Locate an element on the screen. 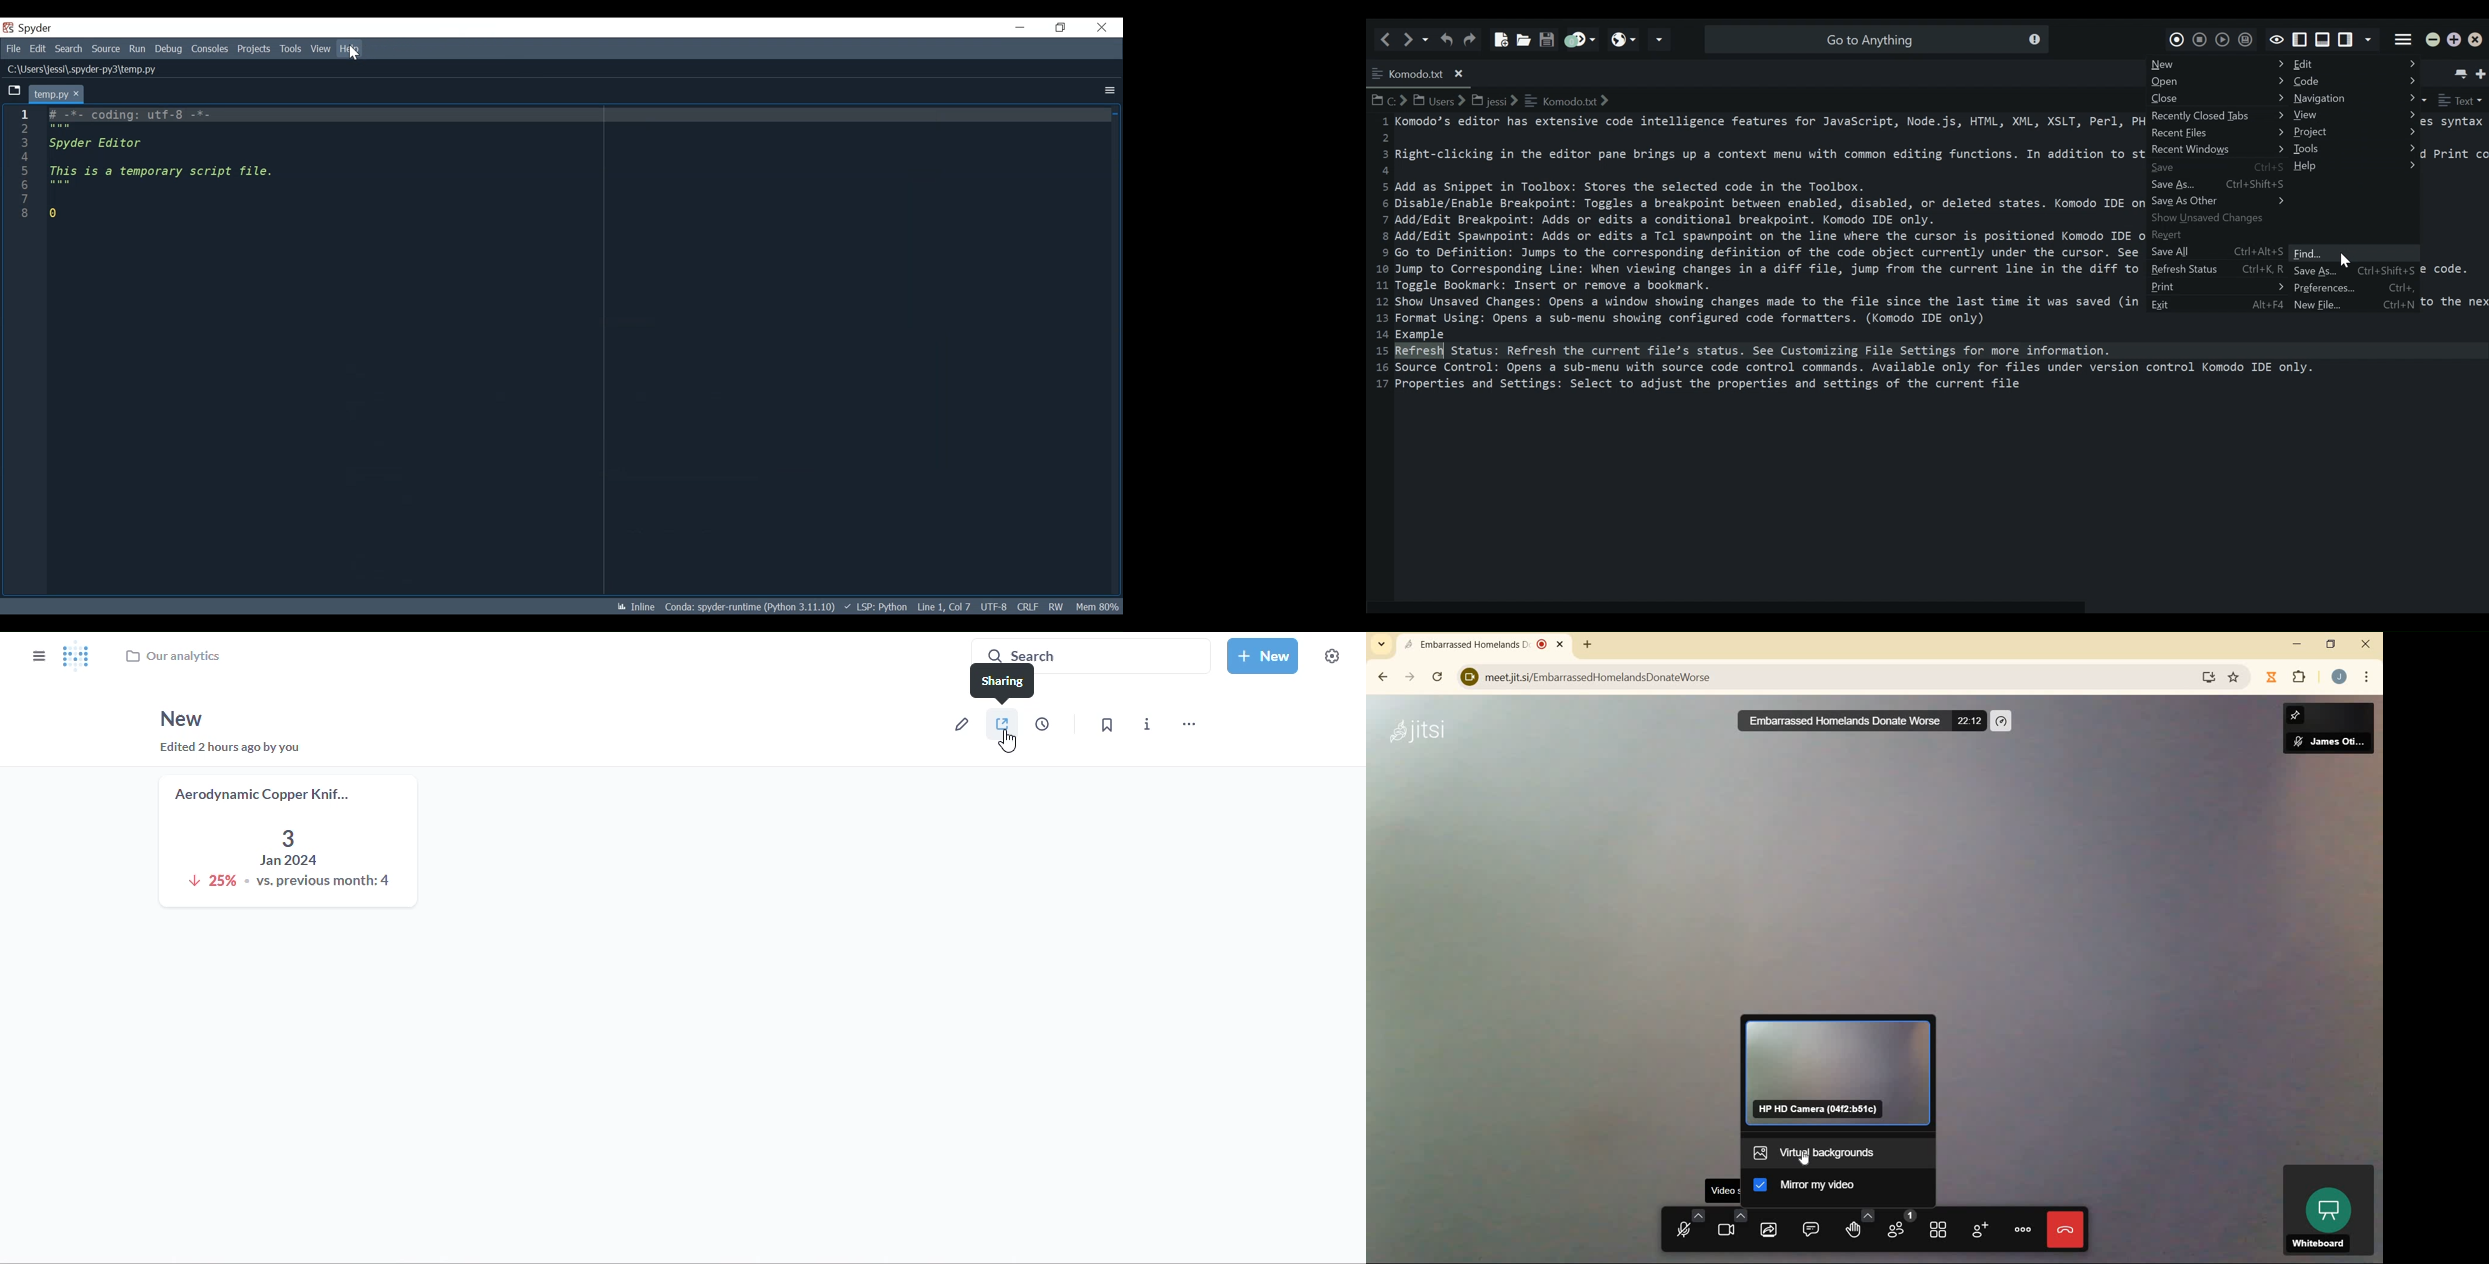  Source is located at coordinates (106, 50).